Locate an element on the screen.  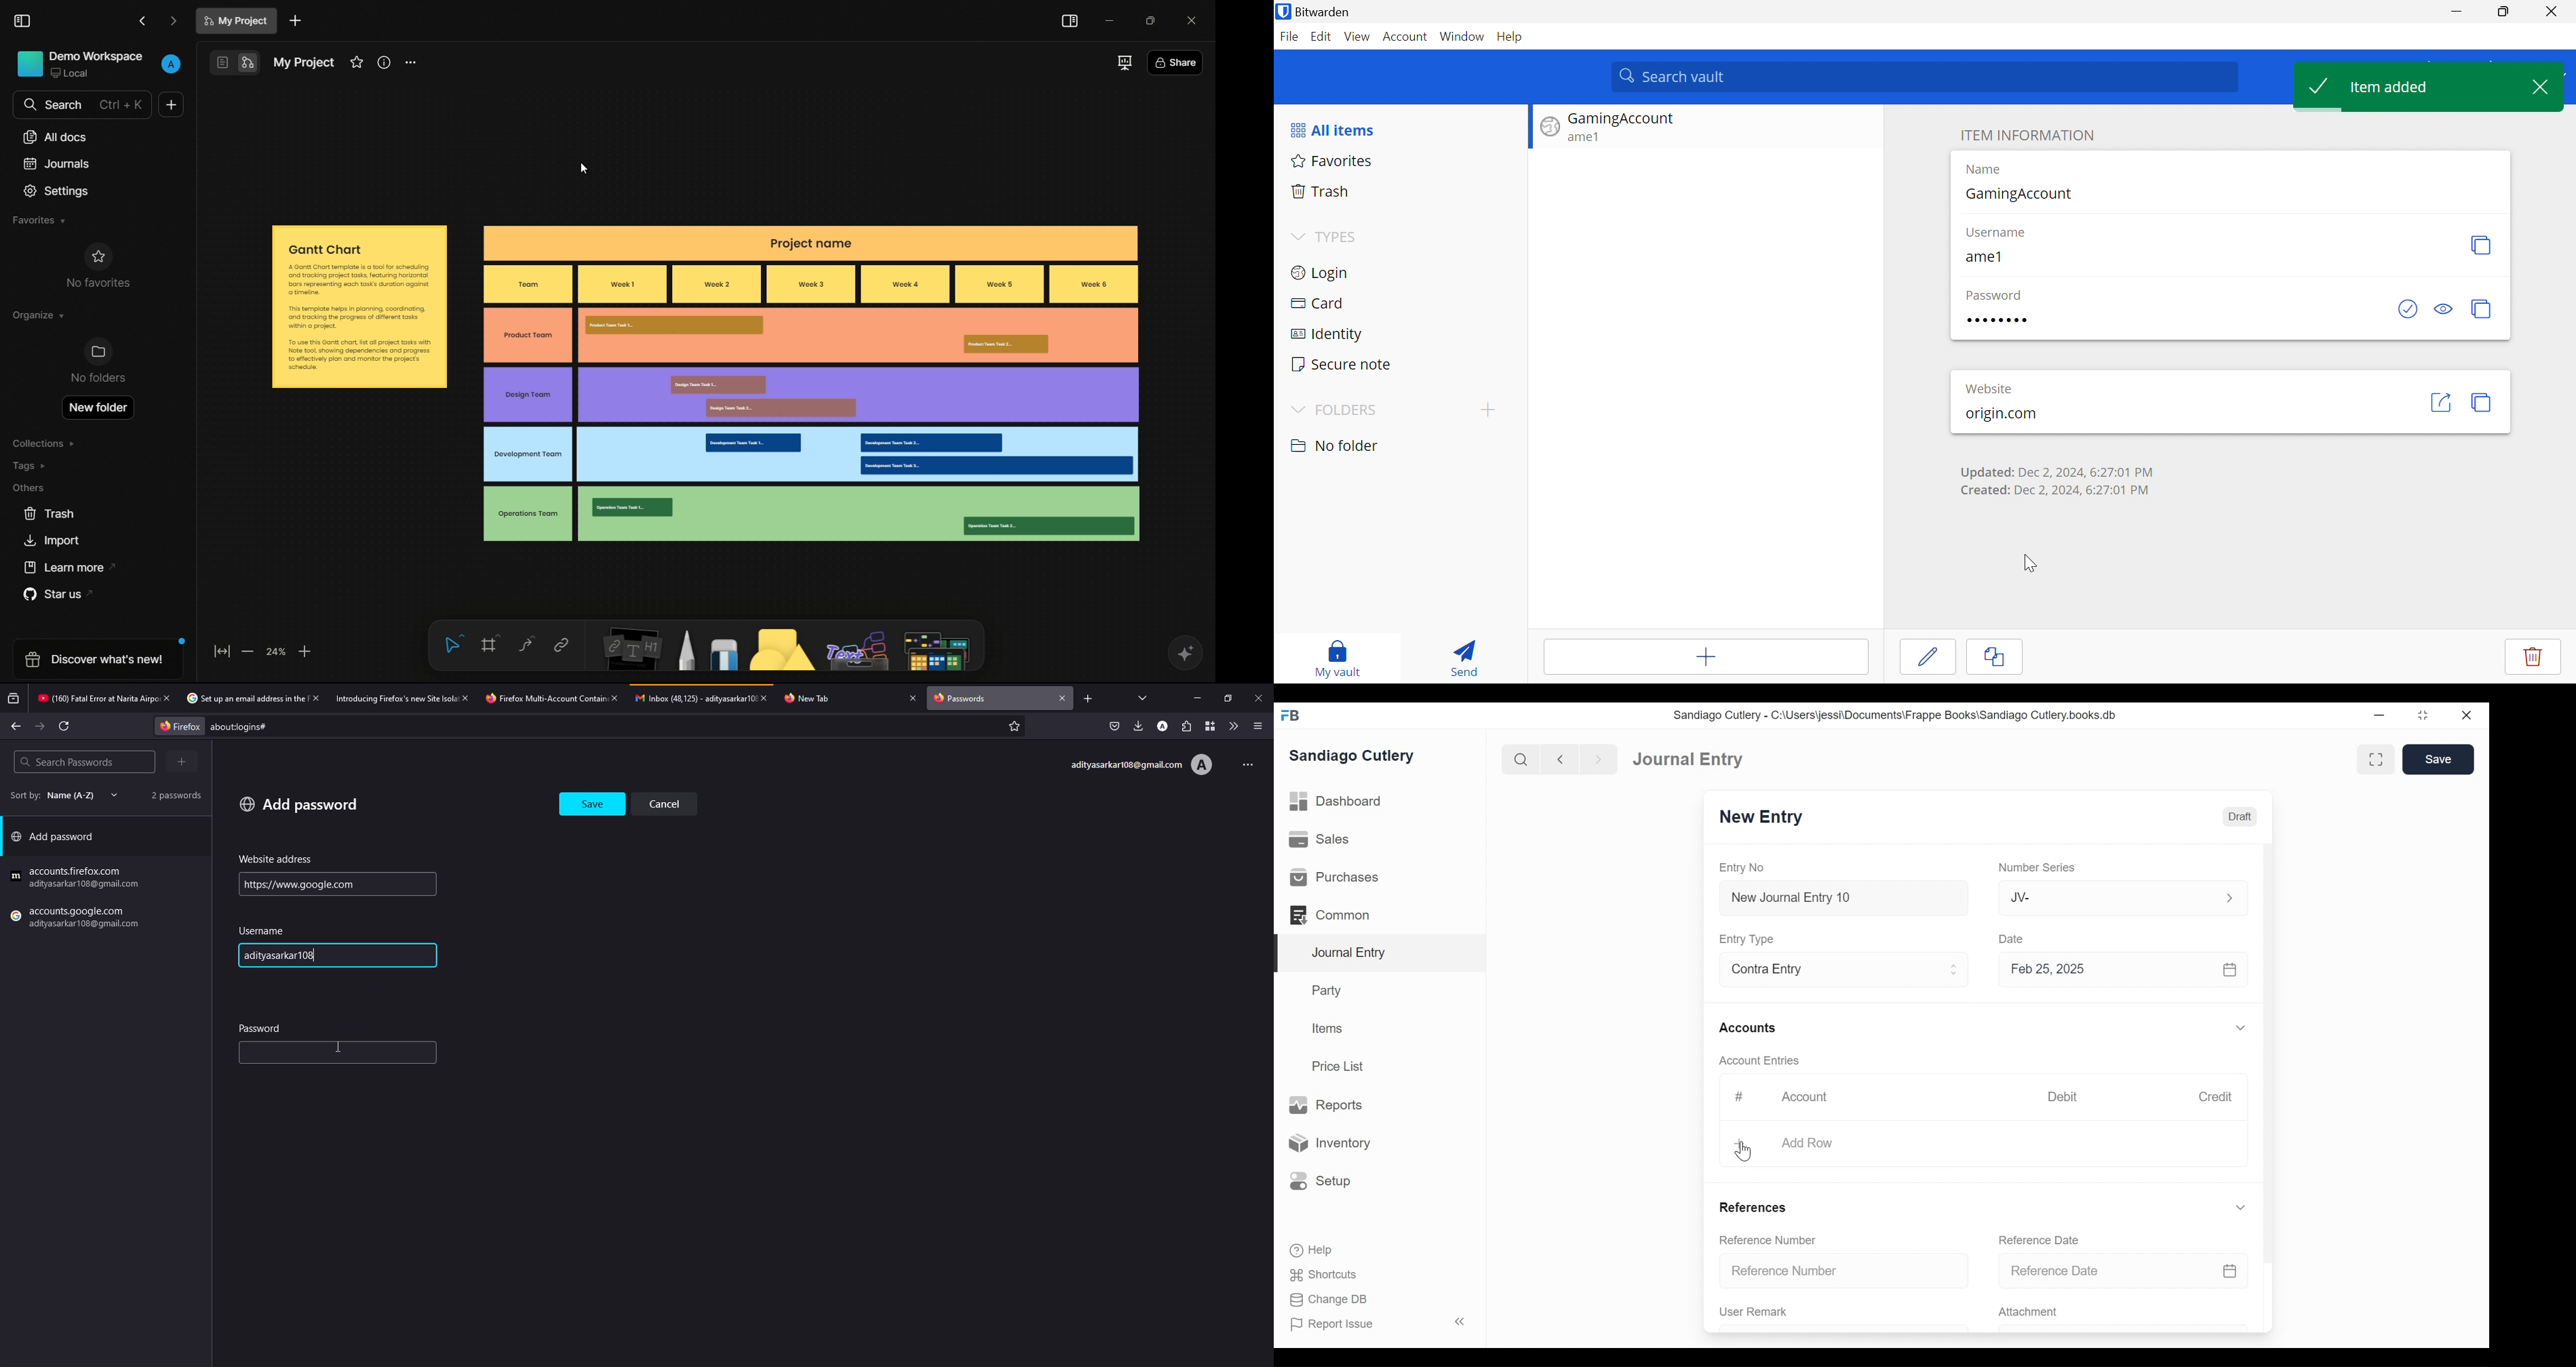
Account is located at coordinates (1806, 1098).